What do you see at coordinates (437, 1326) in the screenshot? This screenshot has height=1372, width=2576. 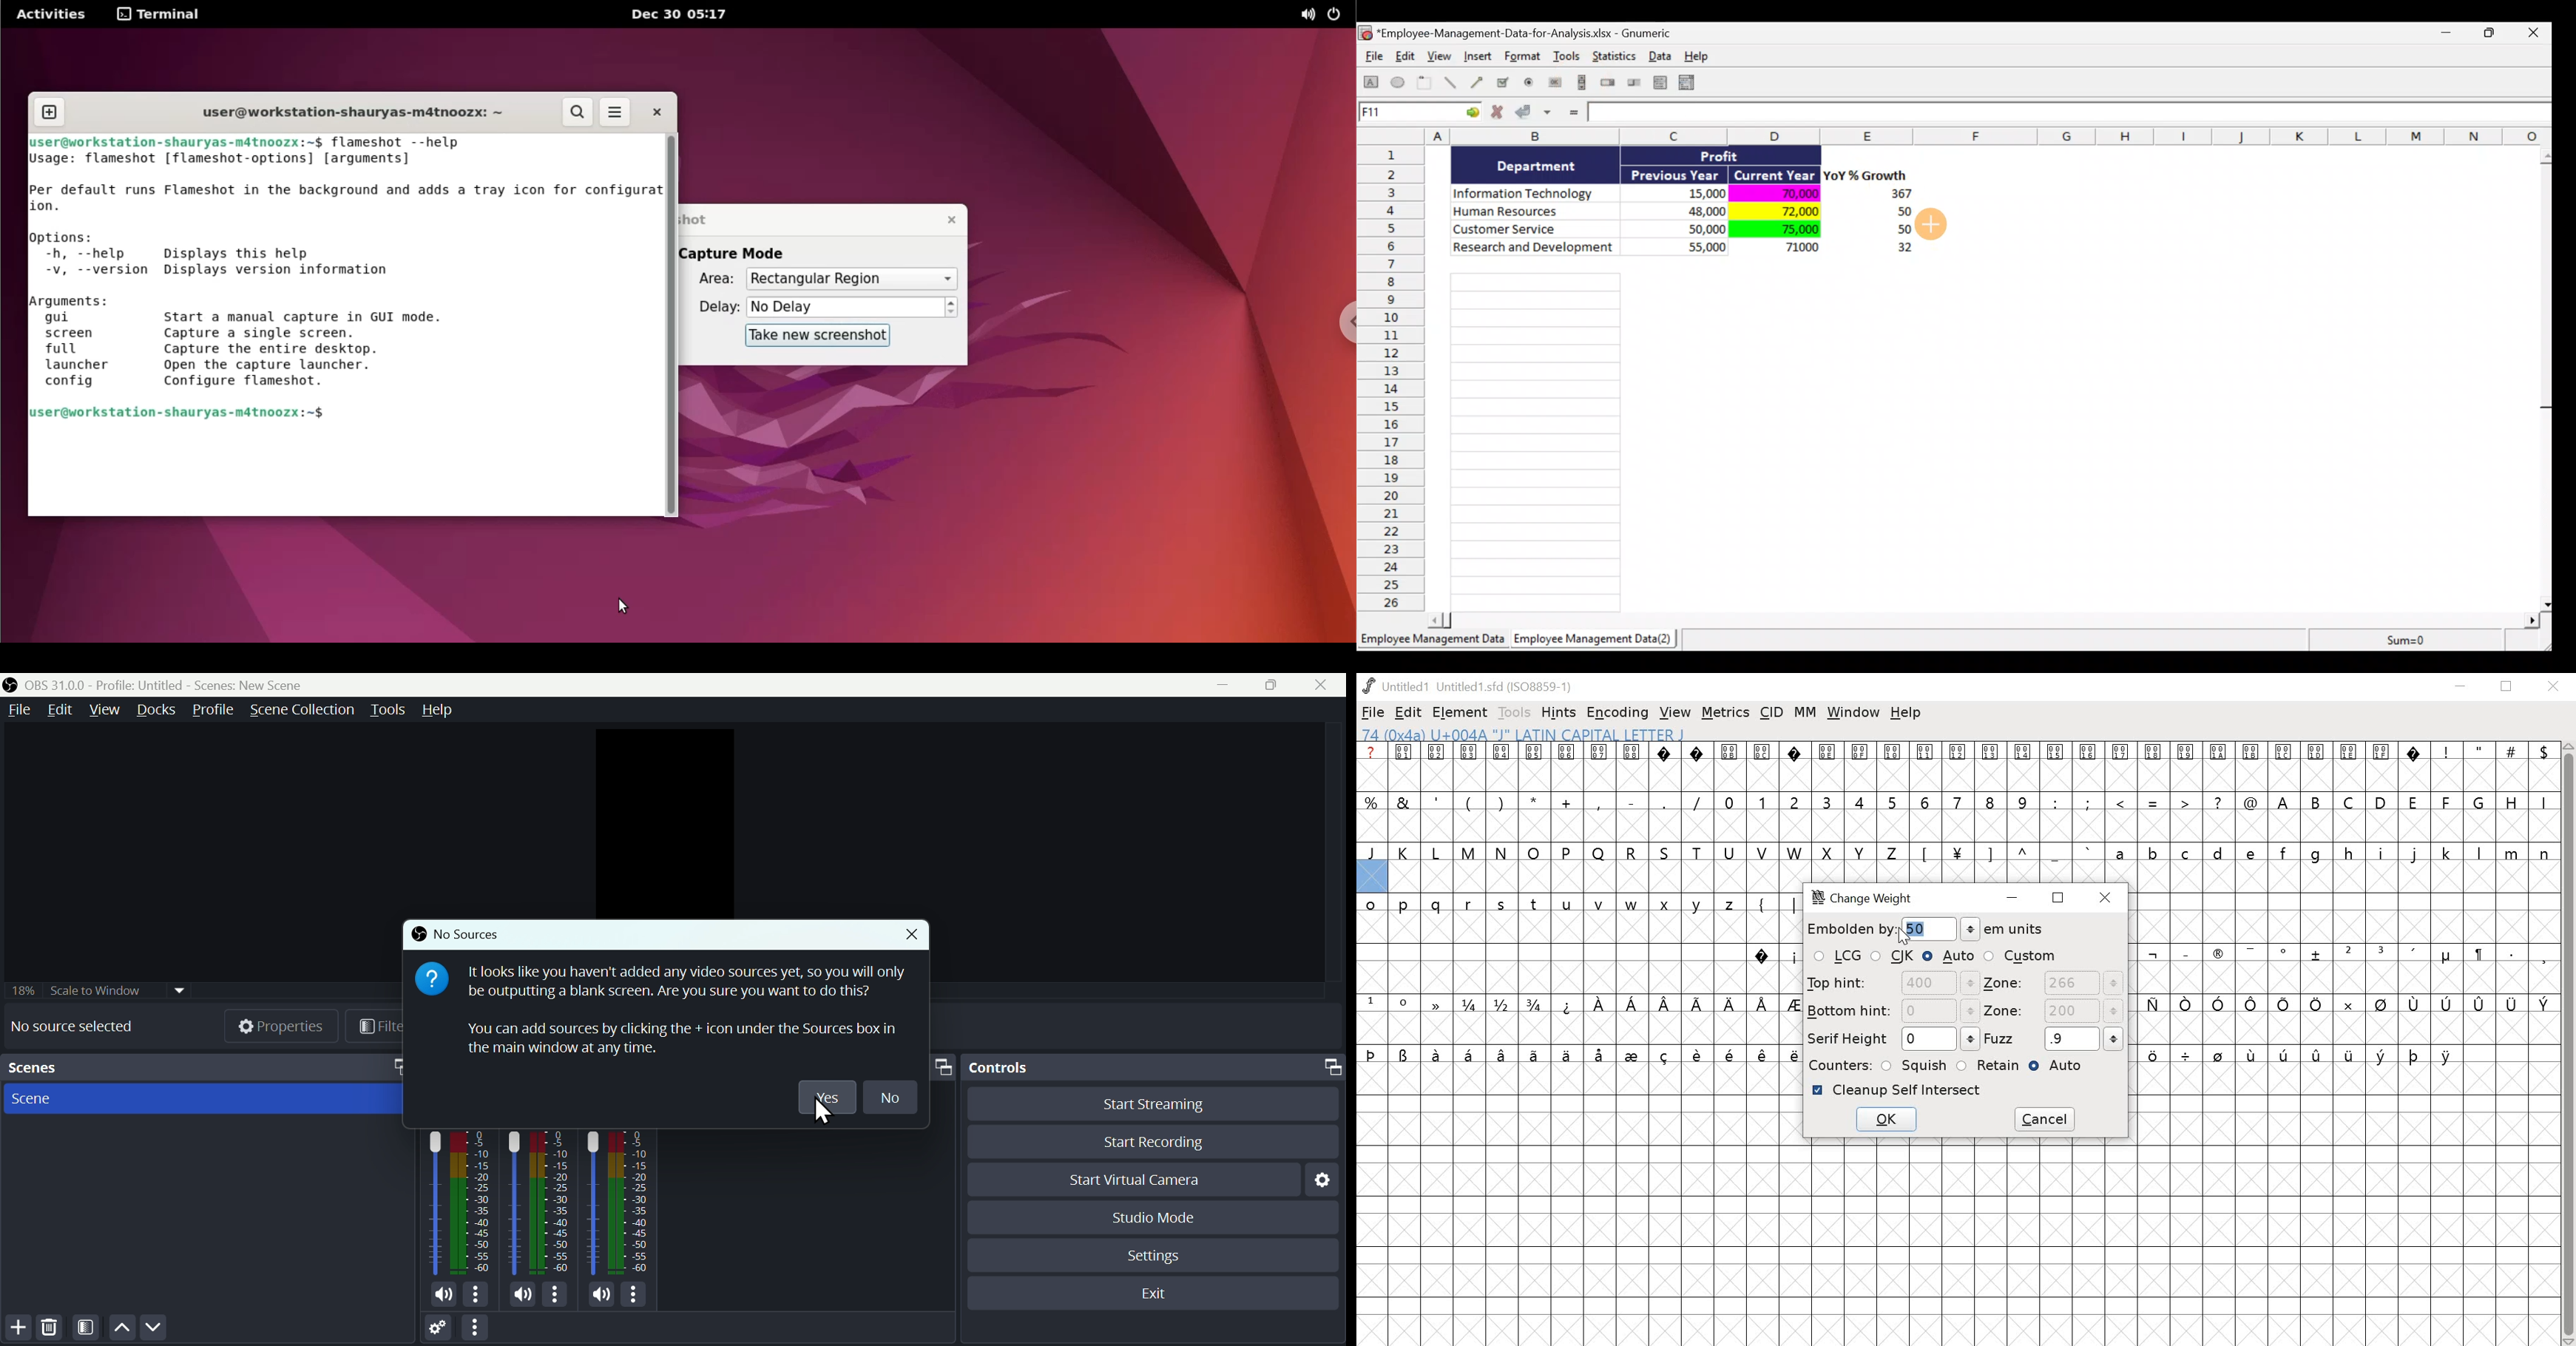 I see `Settings` at bounding box center [437, 1326].